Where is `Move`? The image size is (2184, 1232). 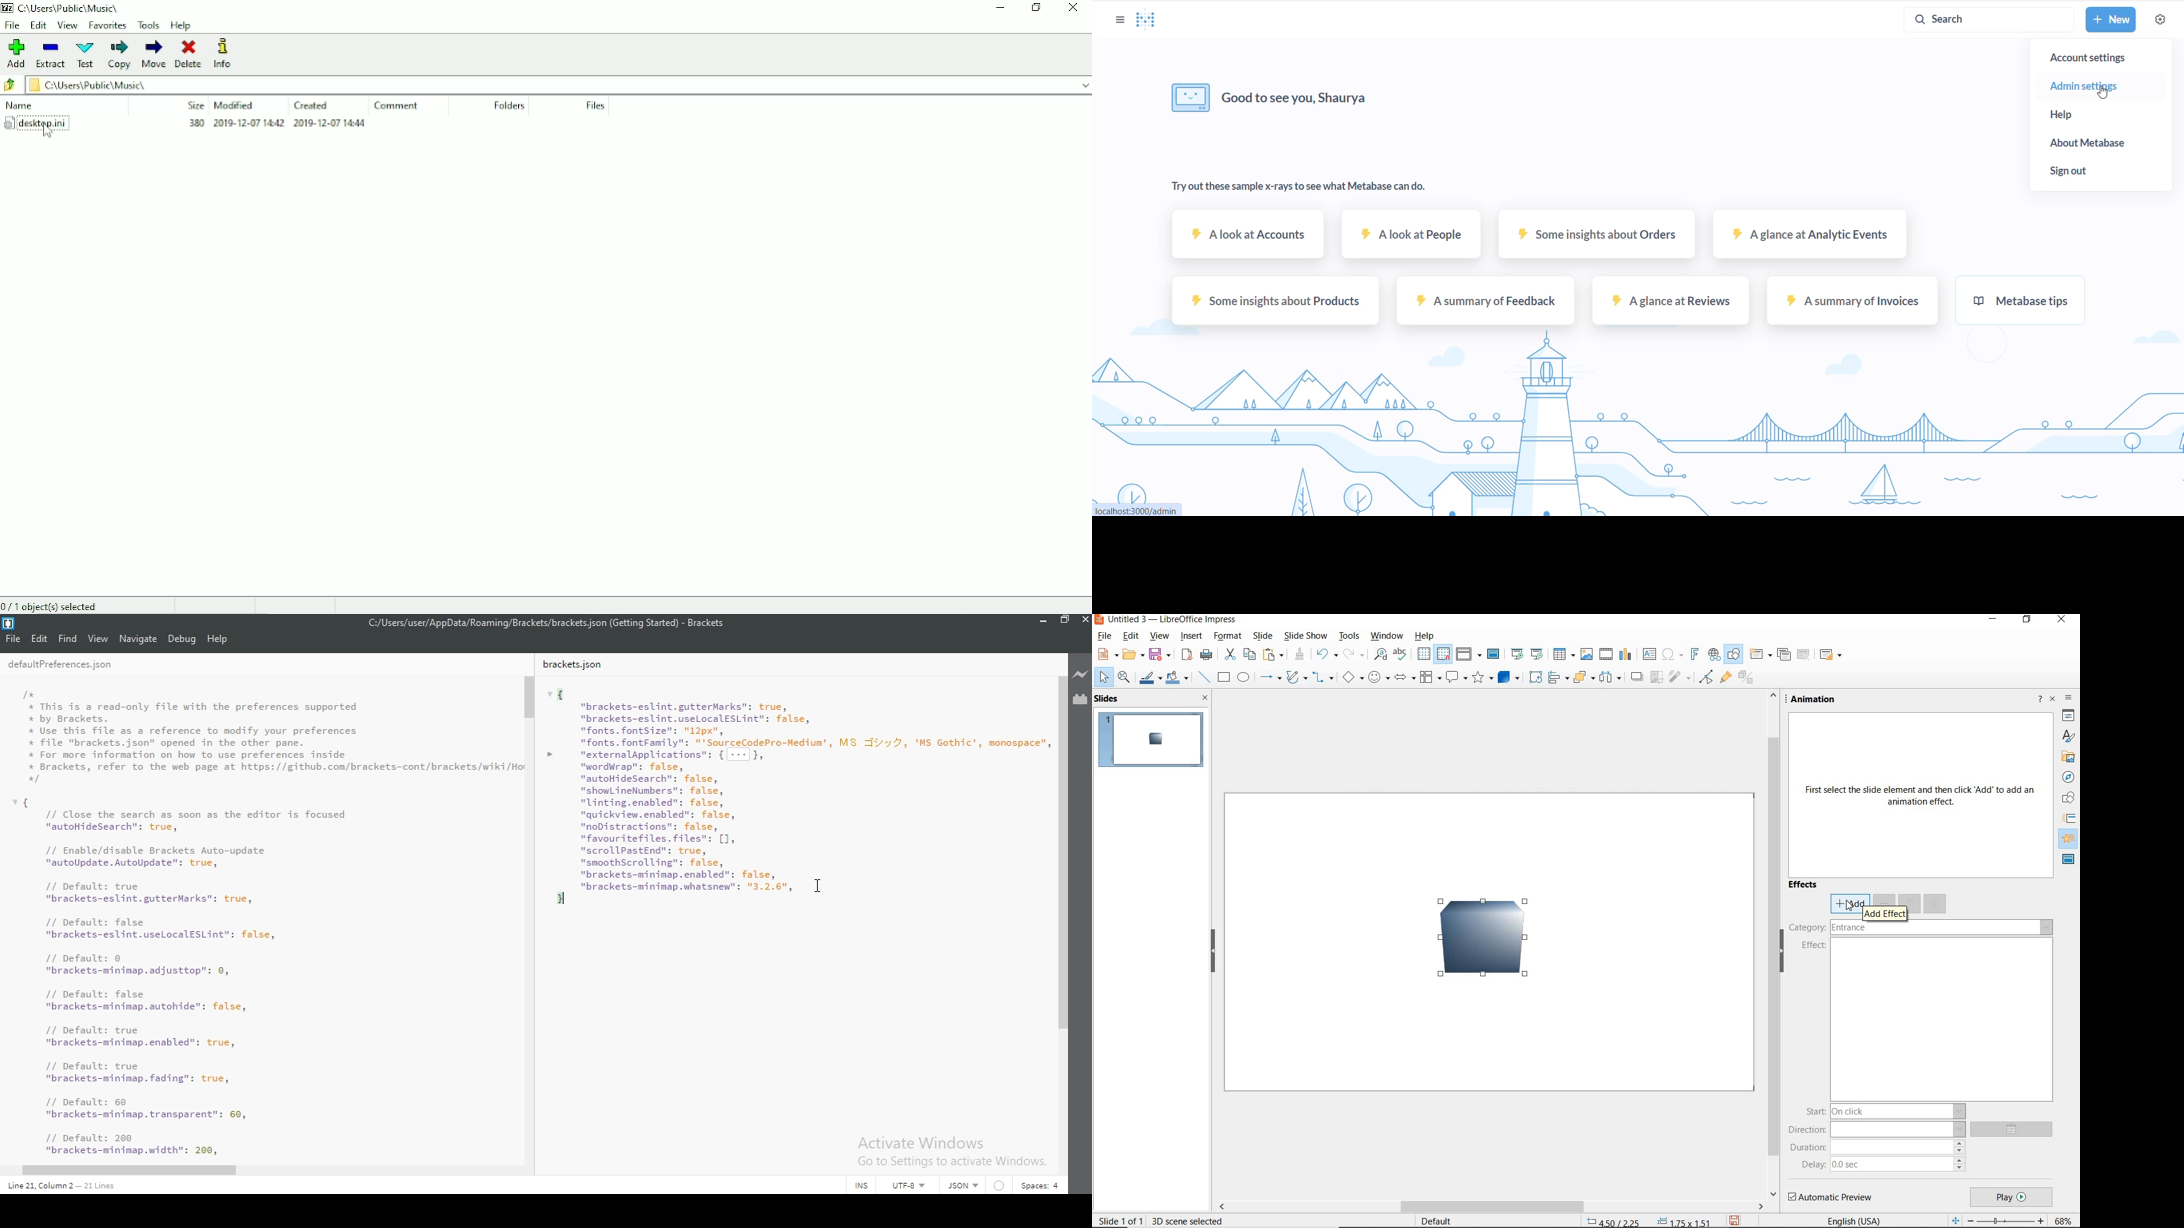
Move is located at coordinates (154, 54).